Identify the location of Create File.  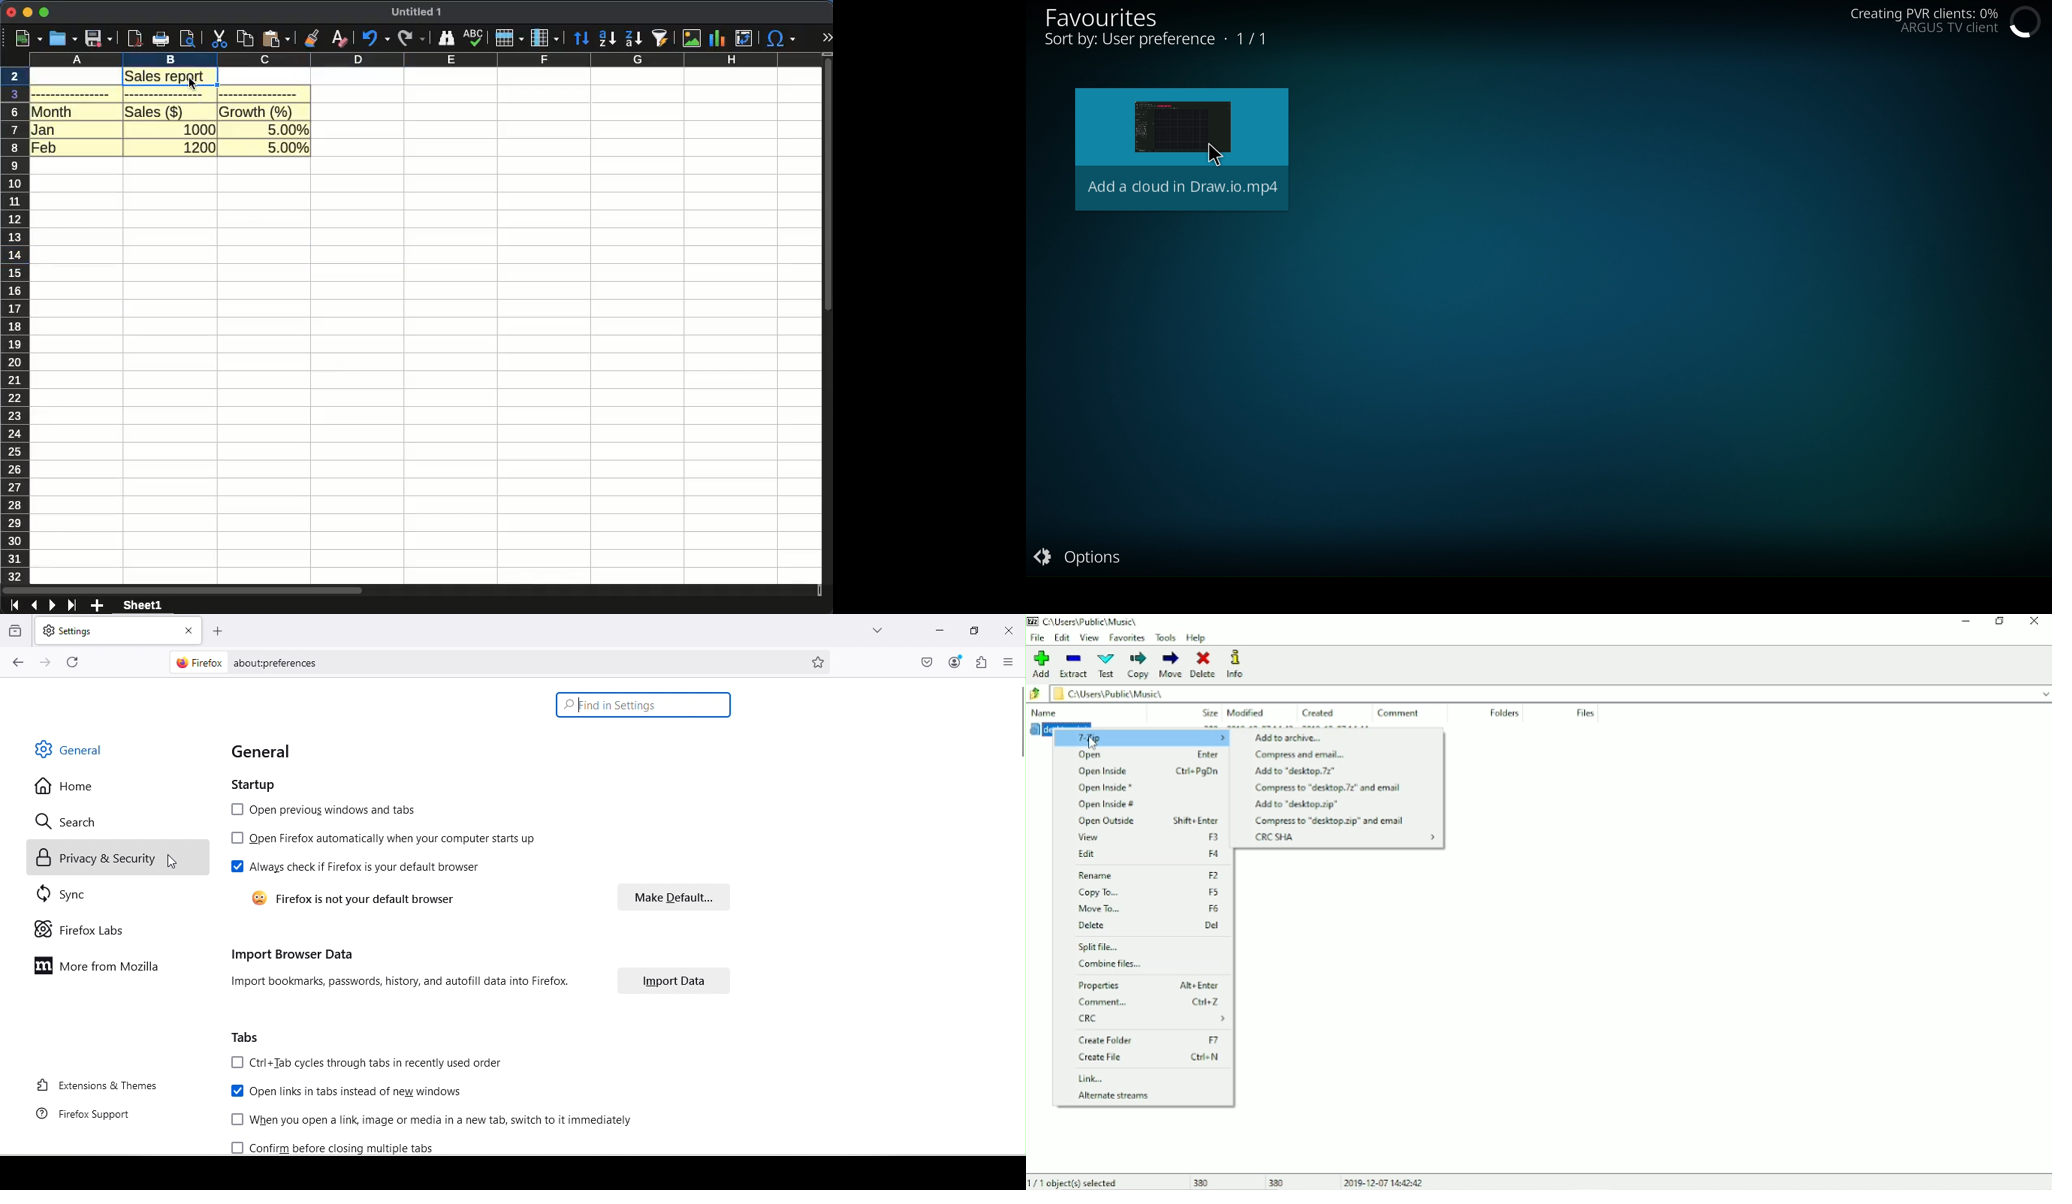
(1147, 1057).